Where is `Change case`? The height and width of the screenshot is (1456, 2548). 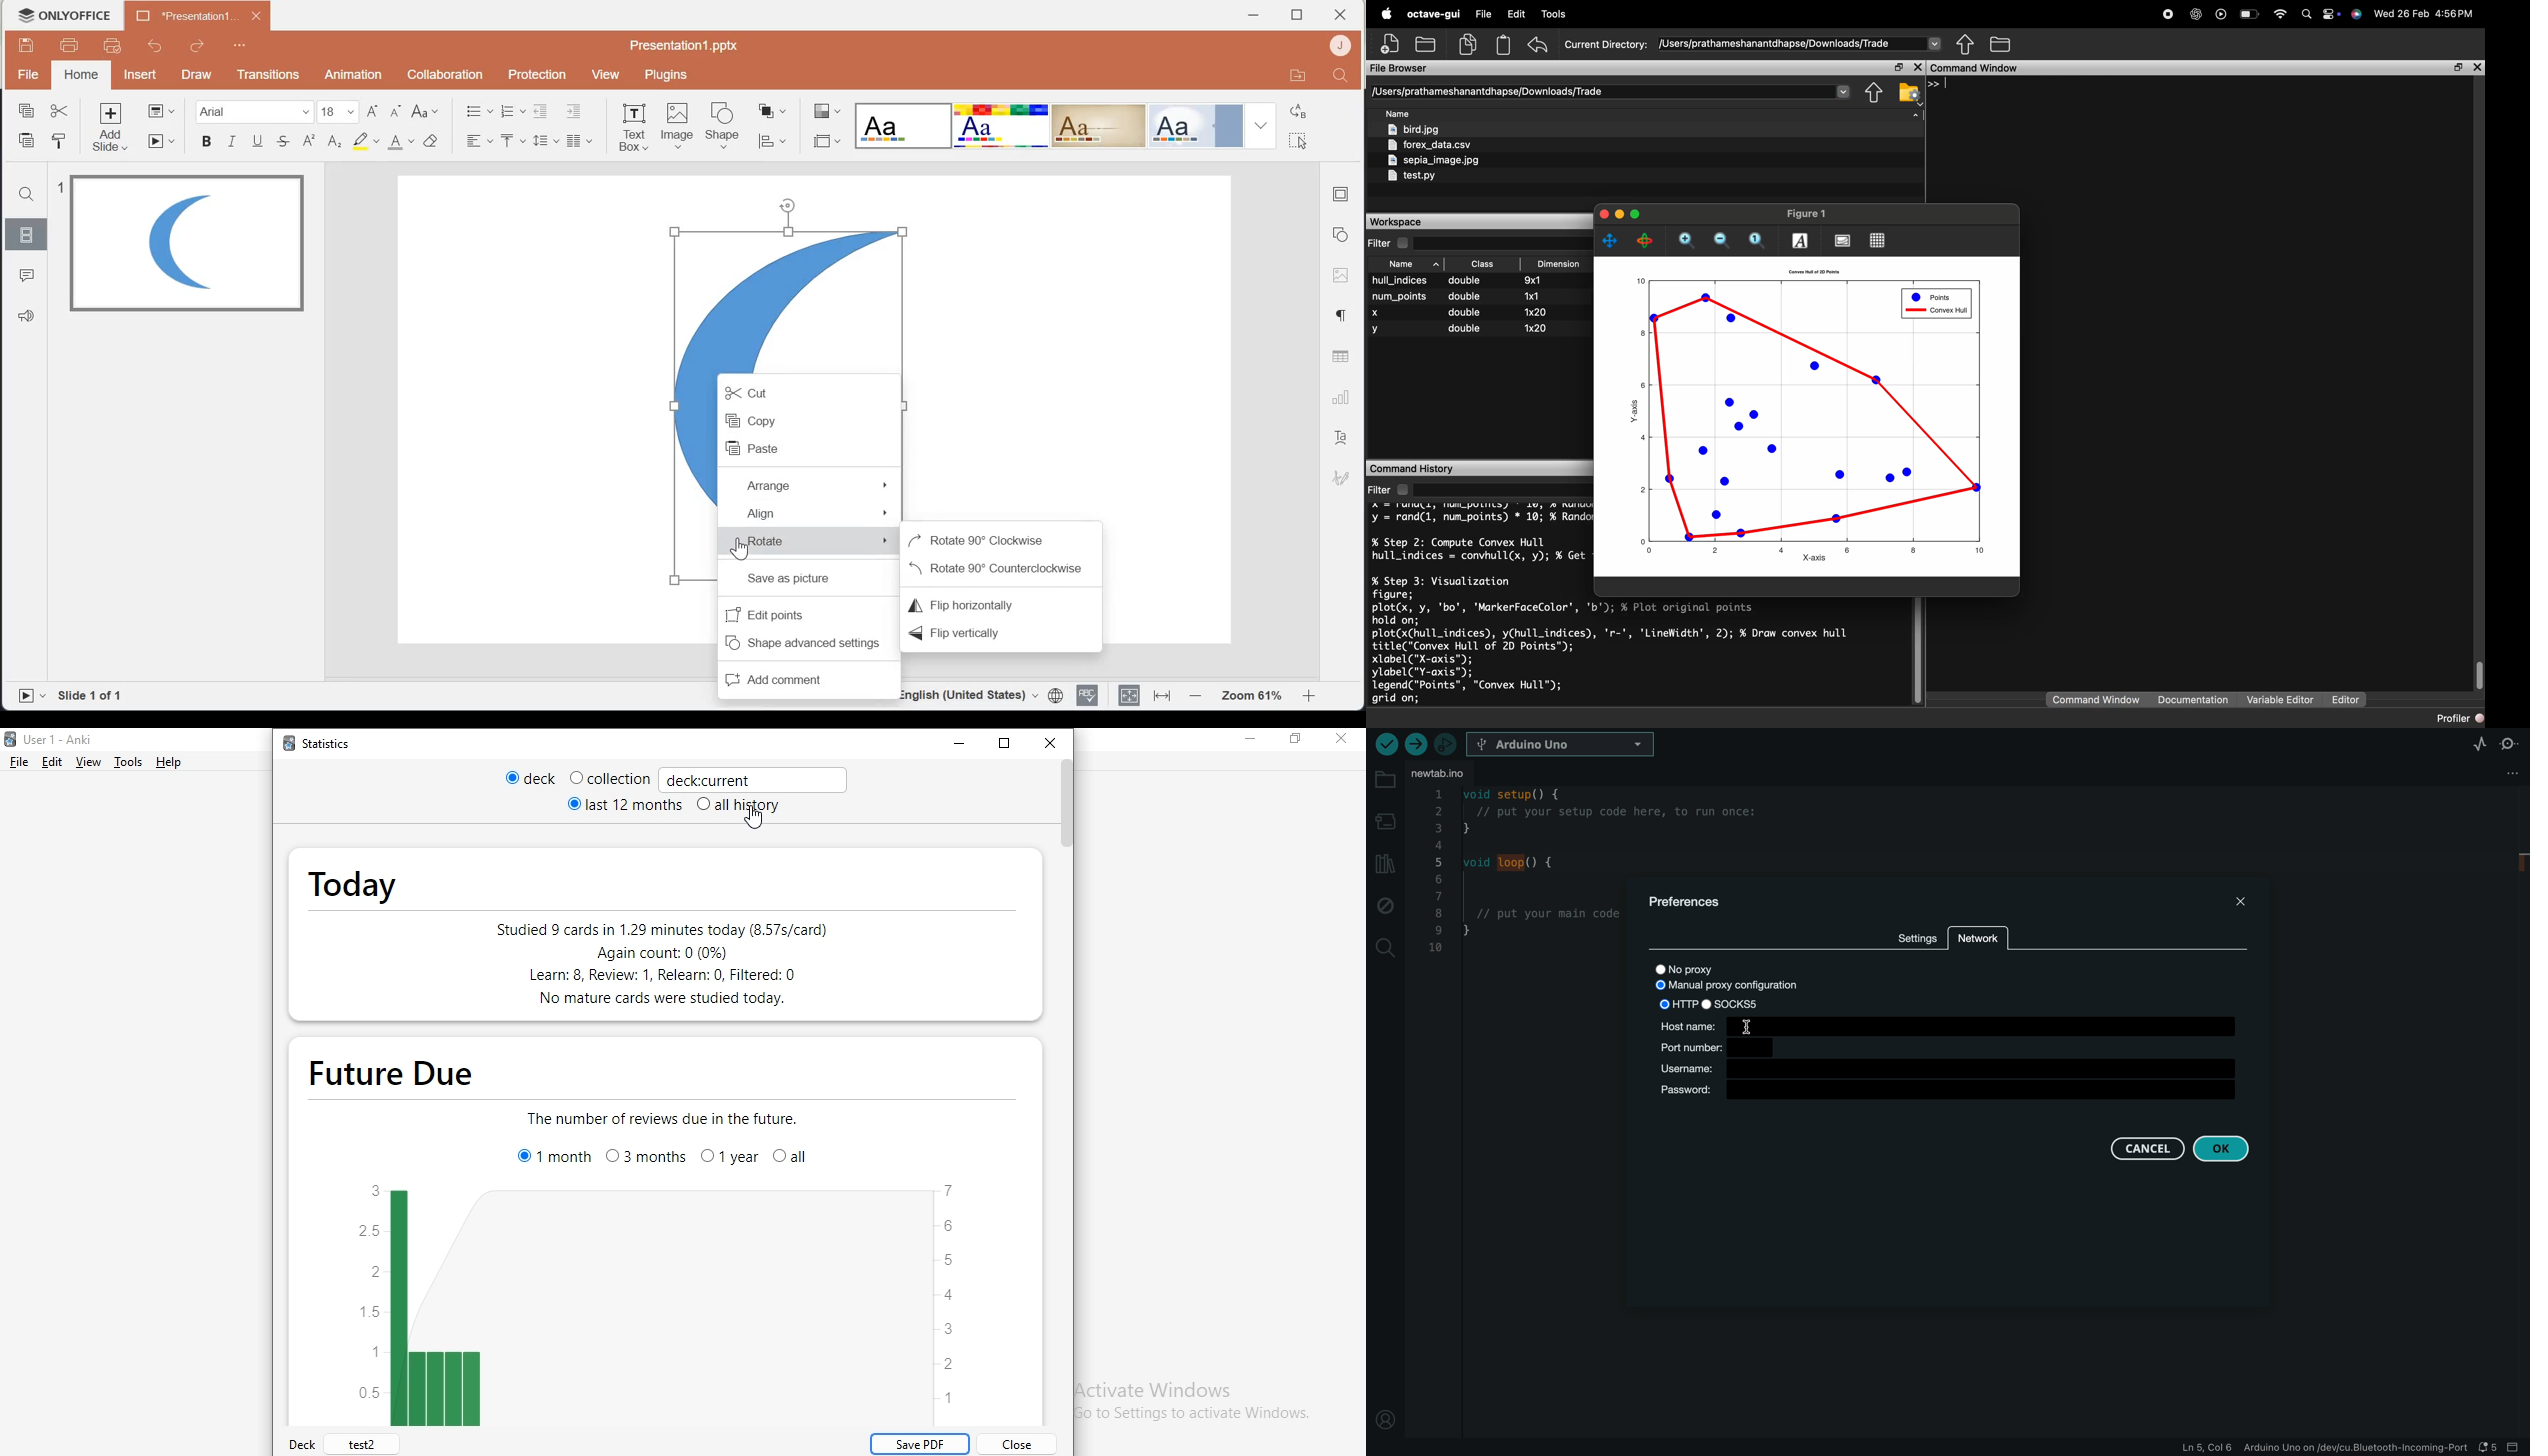 Change case is located at coordinates (425, 112).